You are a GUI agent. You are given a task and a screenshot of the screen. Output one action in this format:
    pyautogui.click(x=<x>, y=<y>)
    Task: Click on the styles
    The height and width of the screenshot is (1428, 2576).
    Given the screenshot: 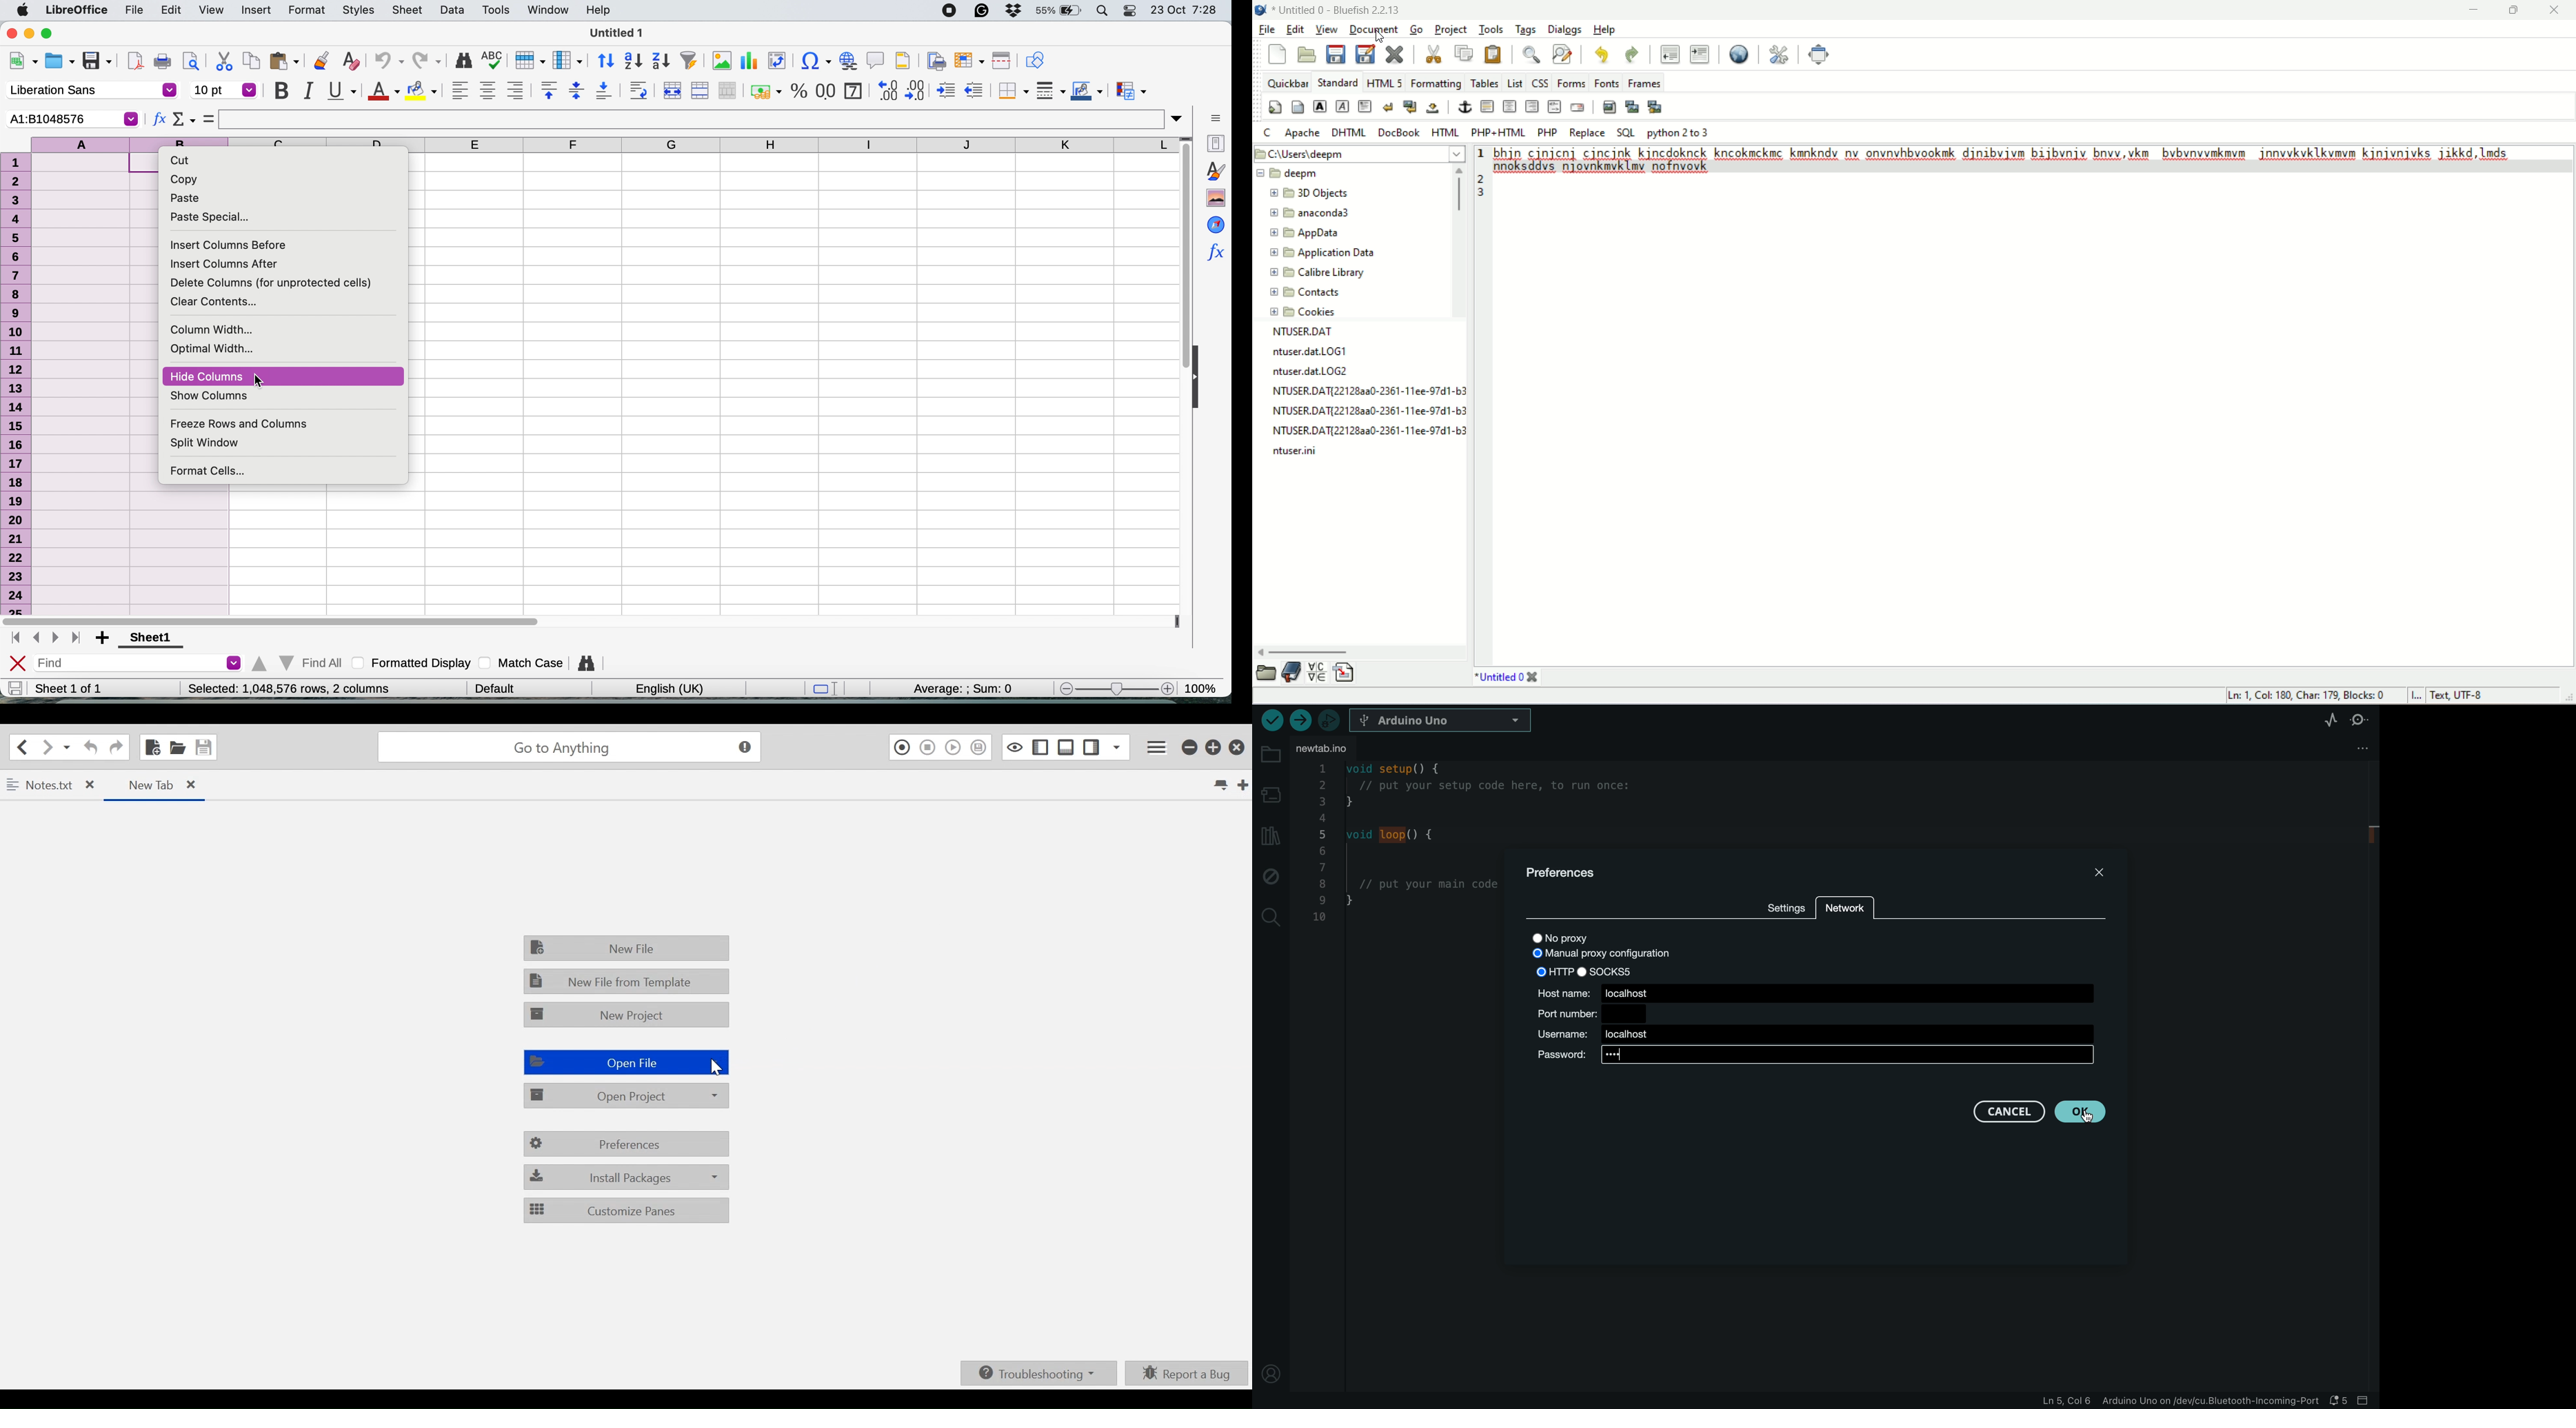 What is the action you would take?
    pyautogui.click(x=1213, y=172)
    